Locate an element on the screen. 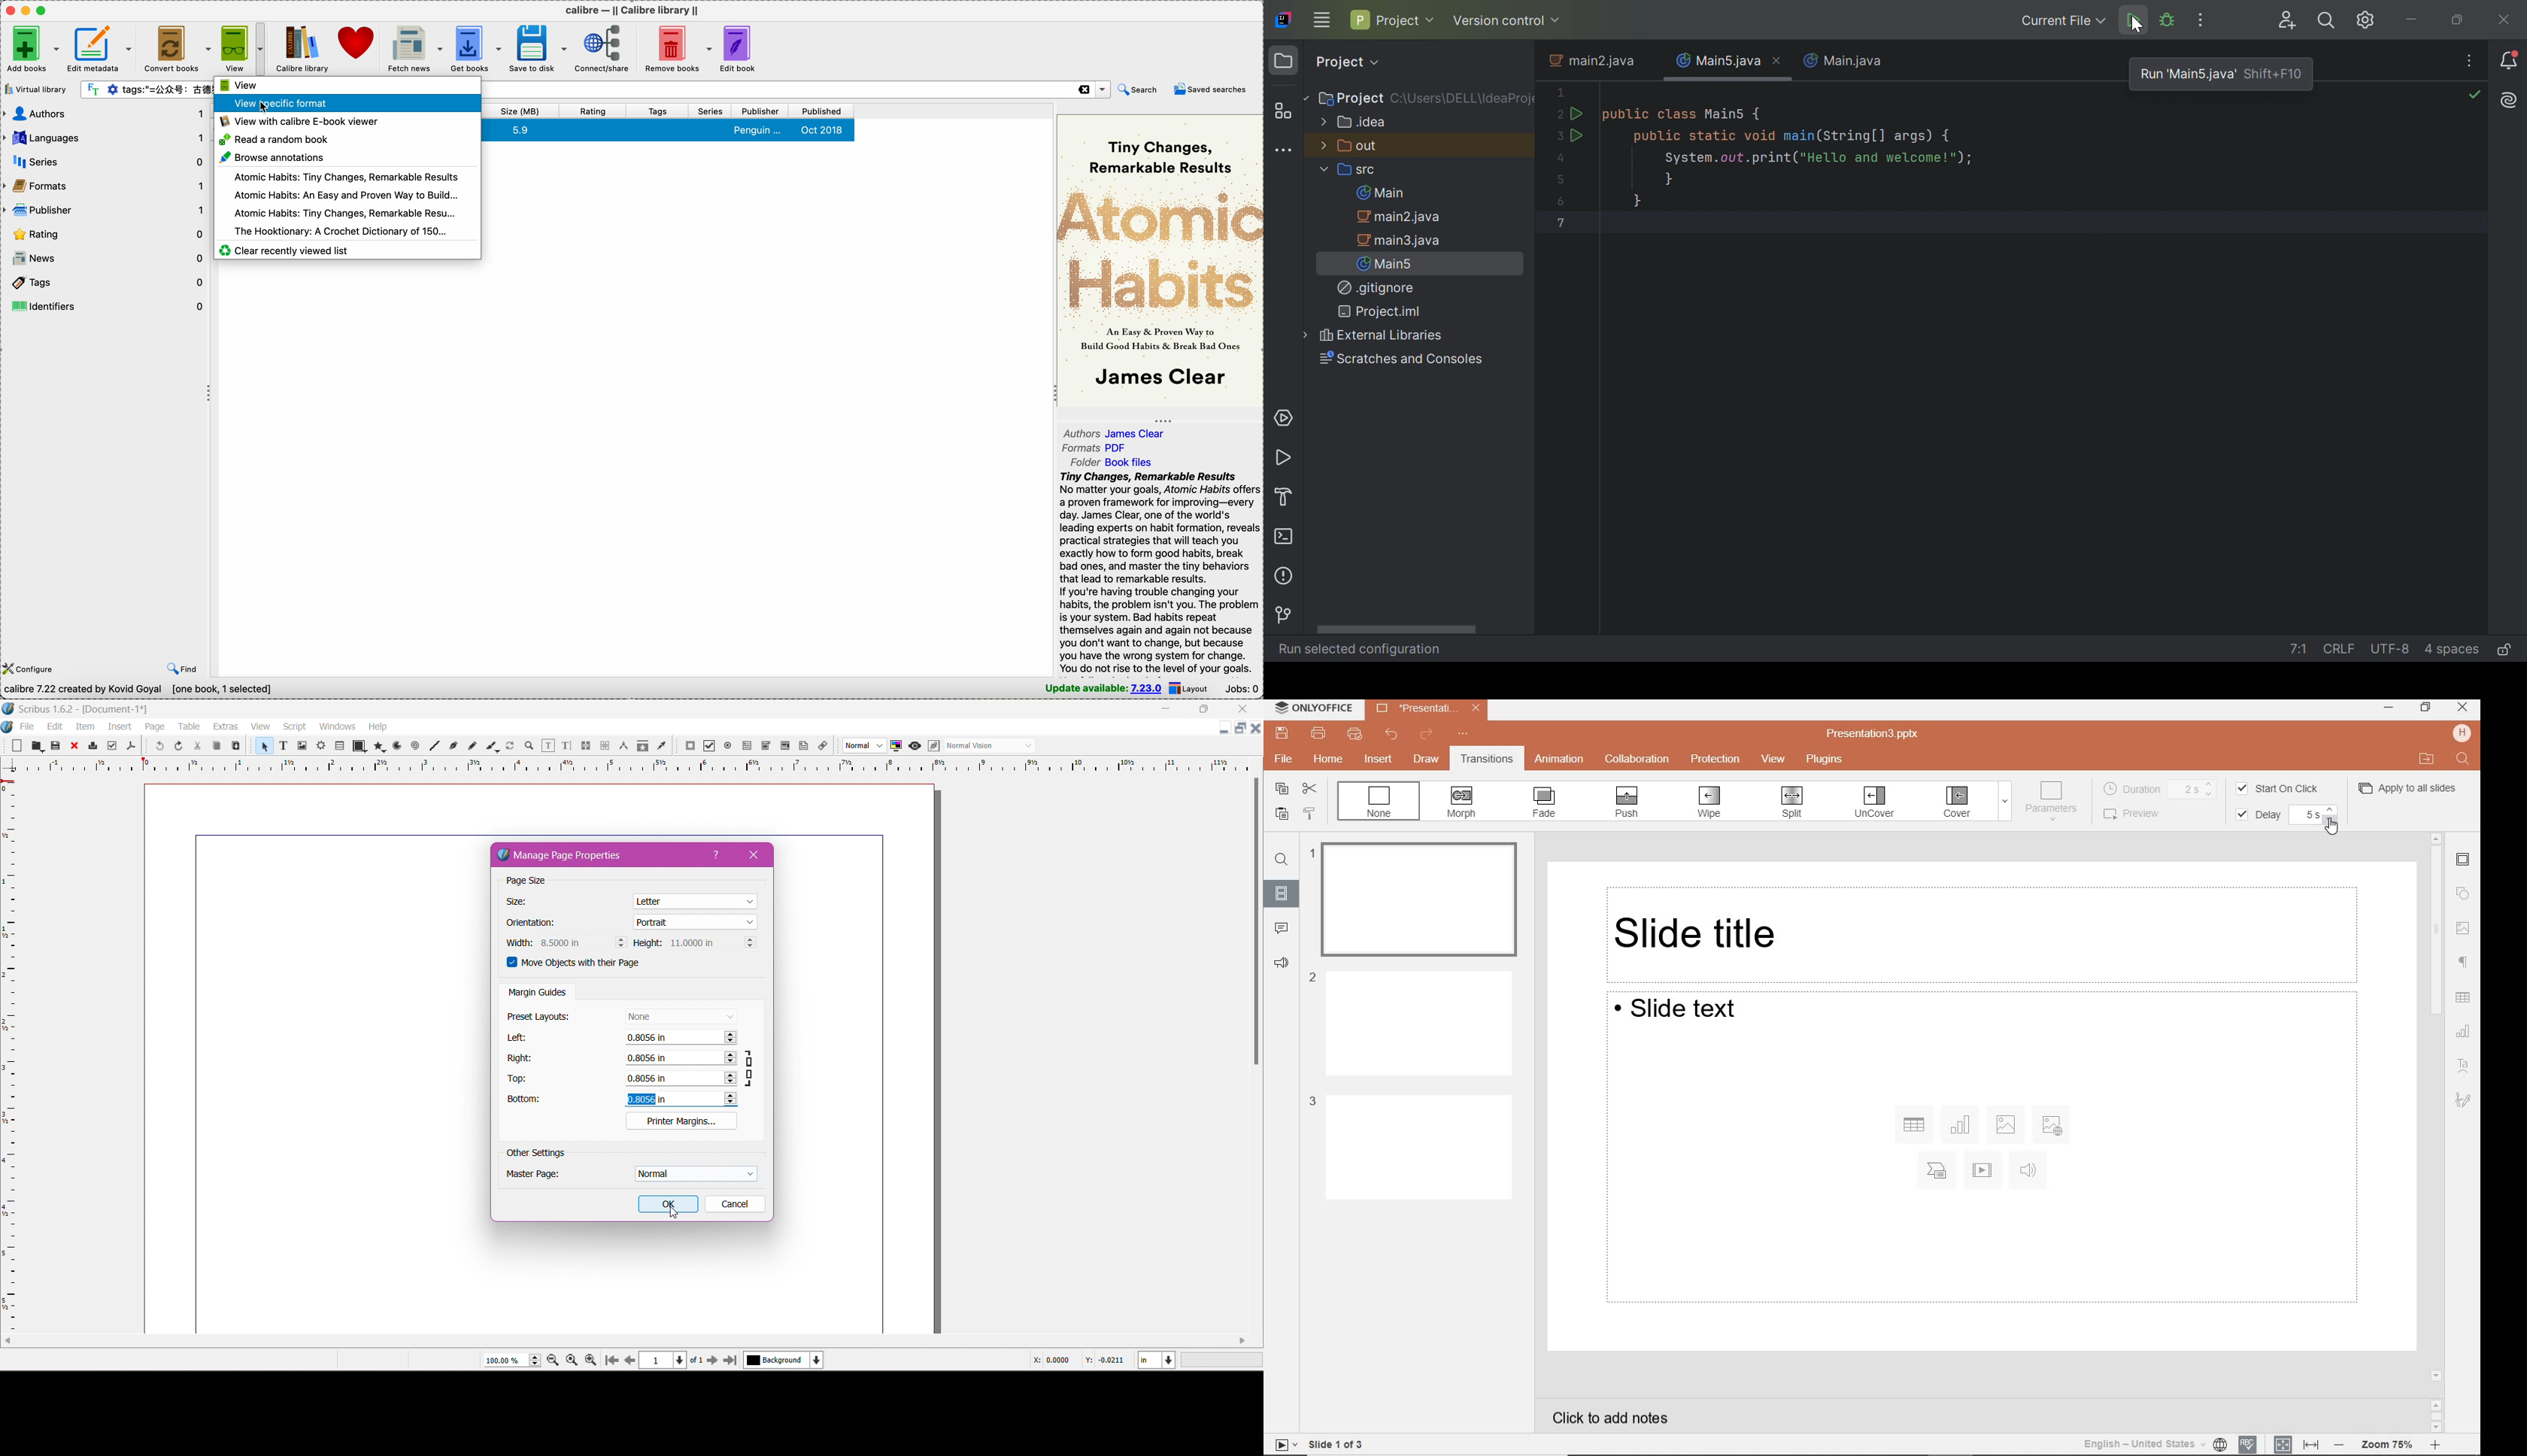 This screenshot has width=2548, height=1456. Set Master Page Settings is located at coordinates (694, 1174).